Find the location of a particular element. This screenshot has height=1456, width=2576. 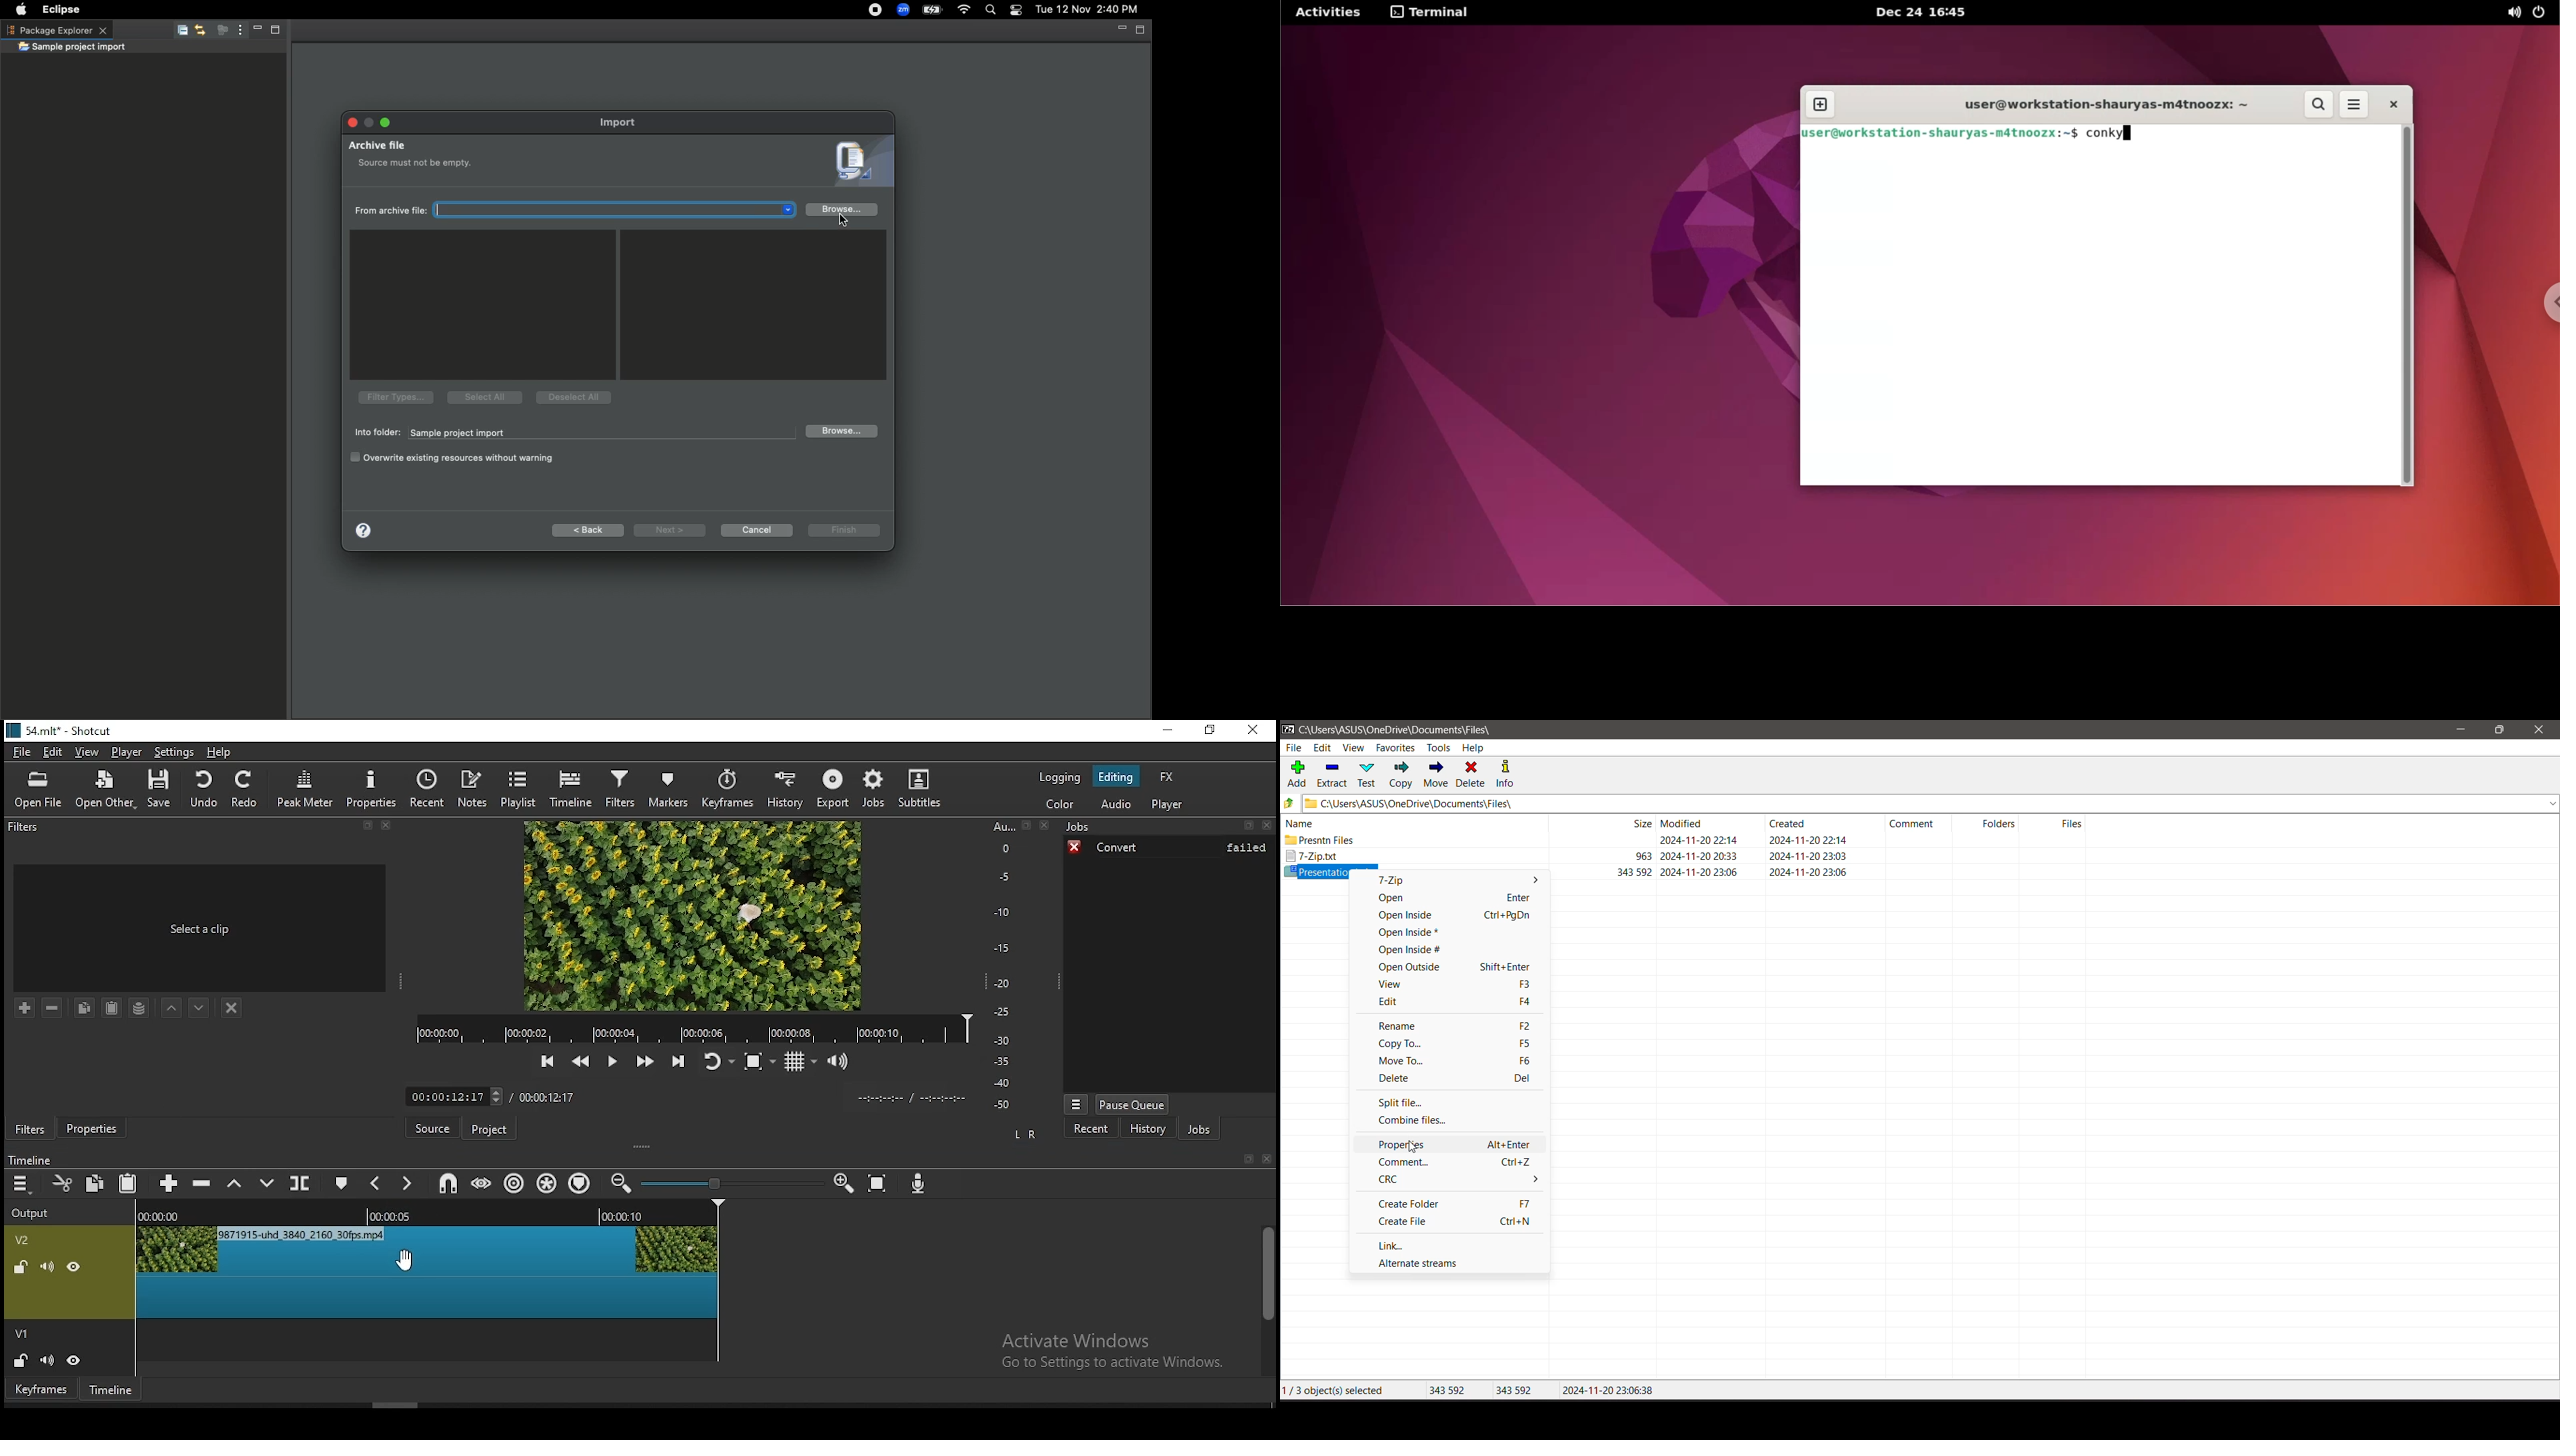

view is located at coordinates (87, 753).